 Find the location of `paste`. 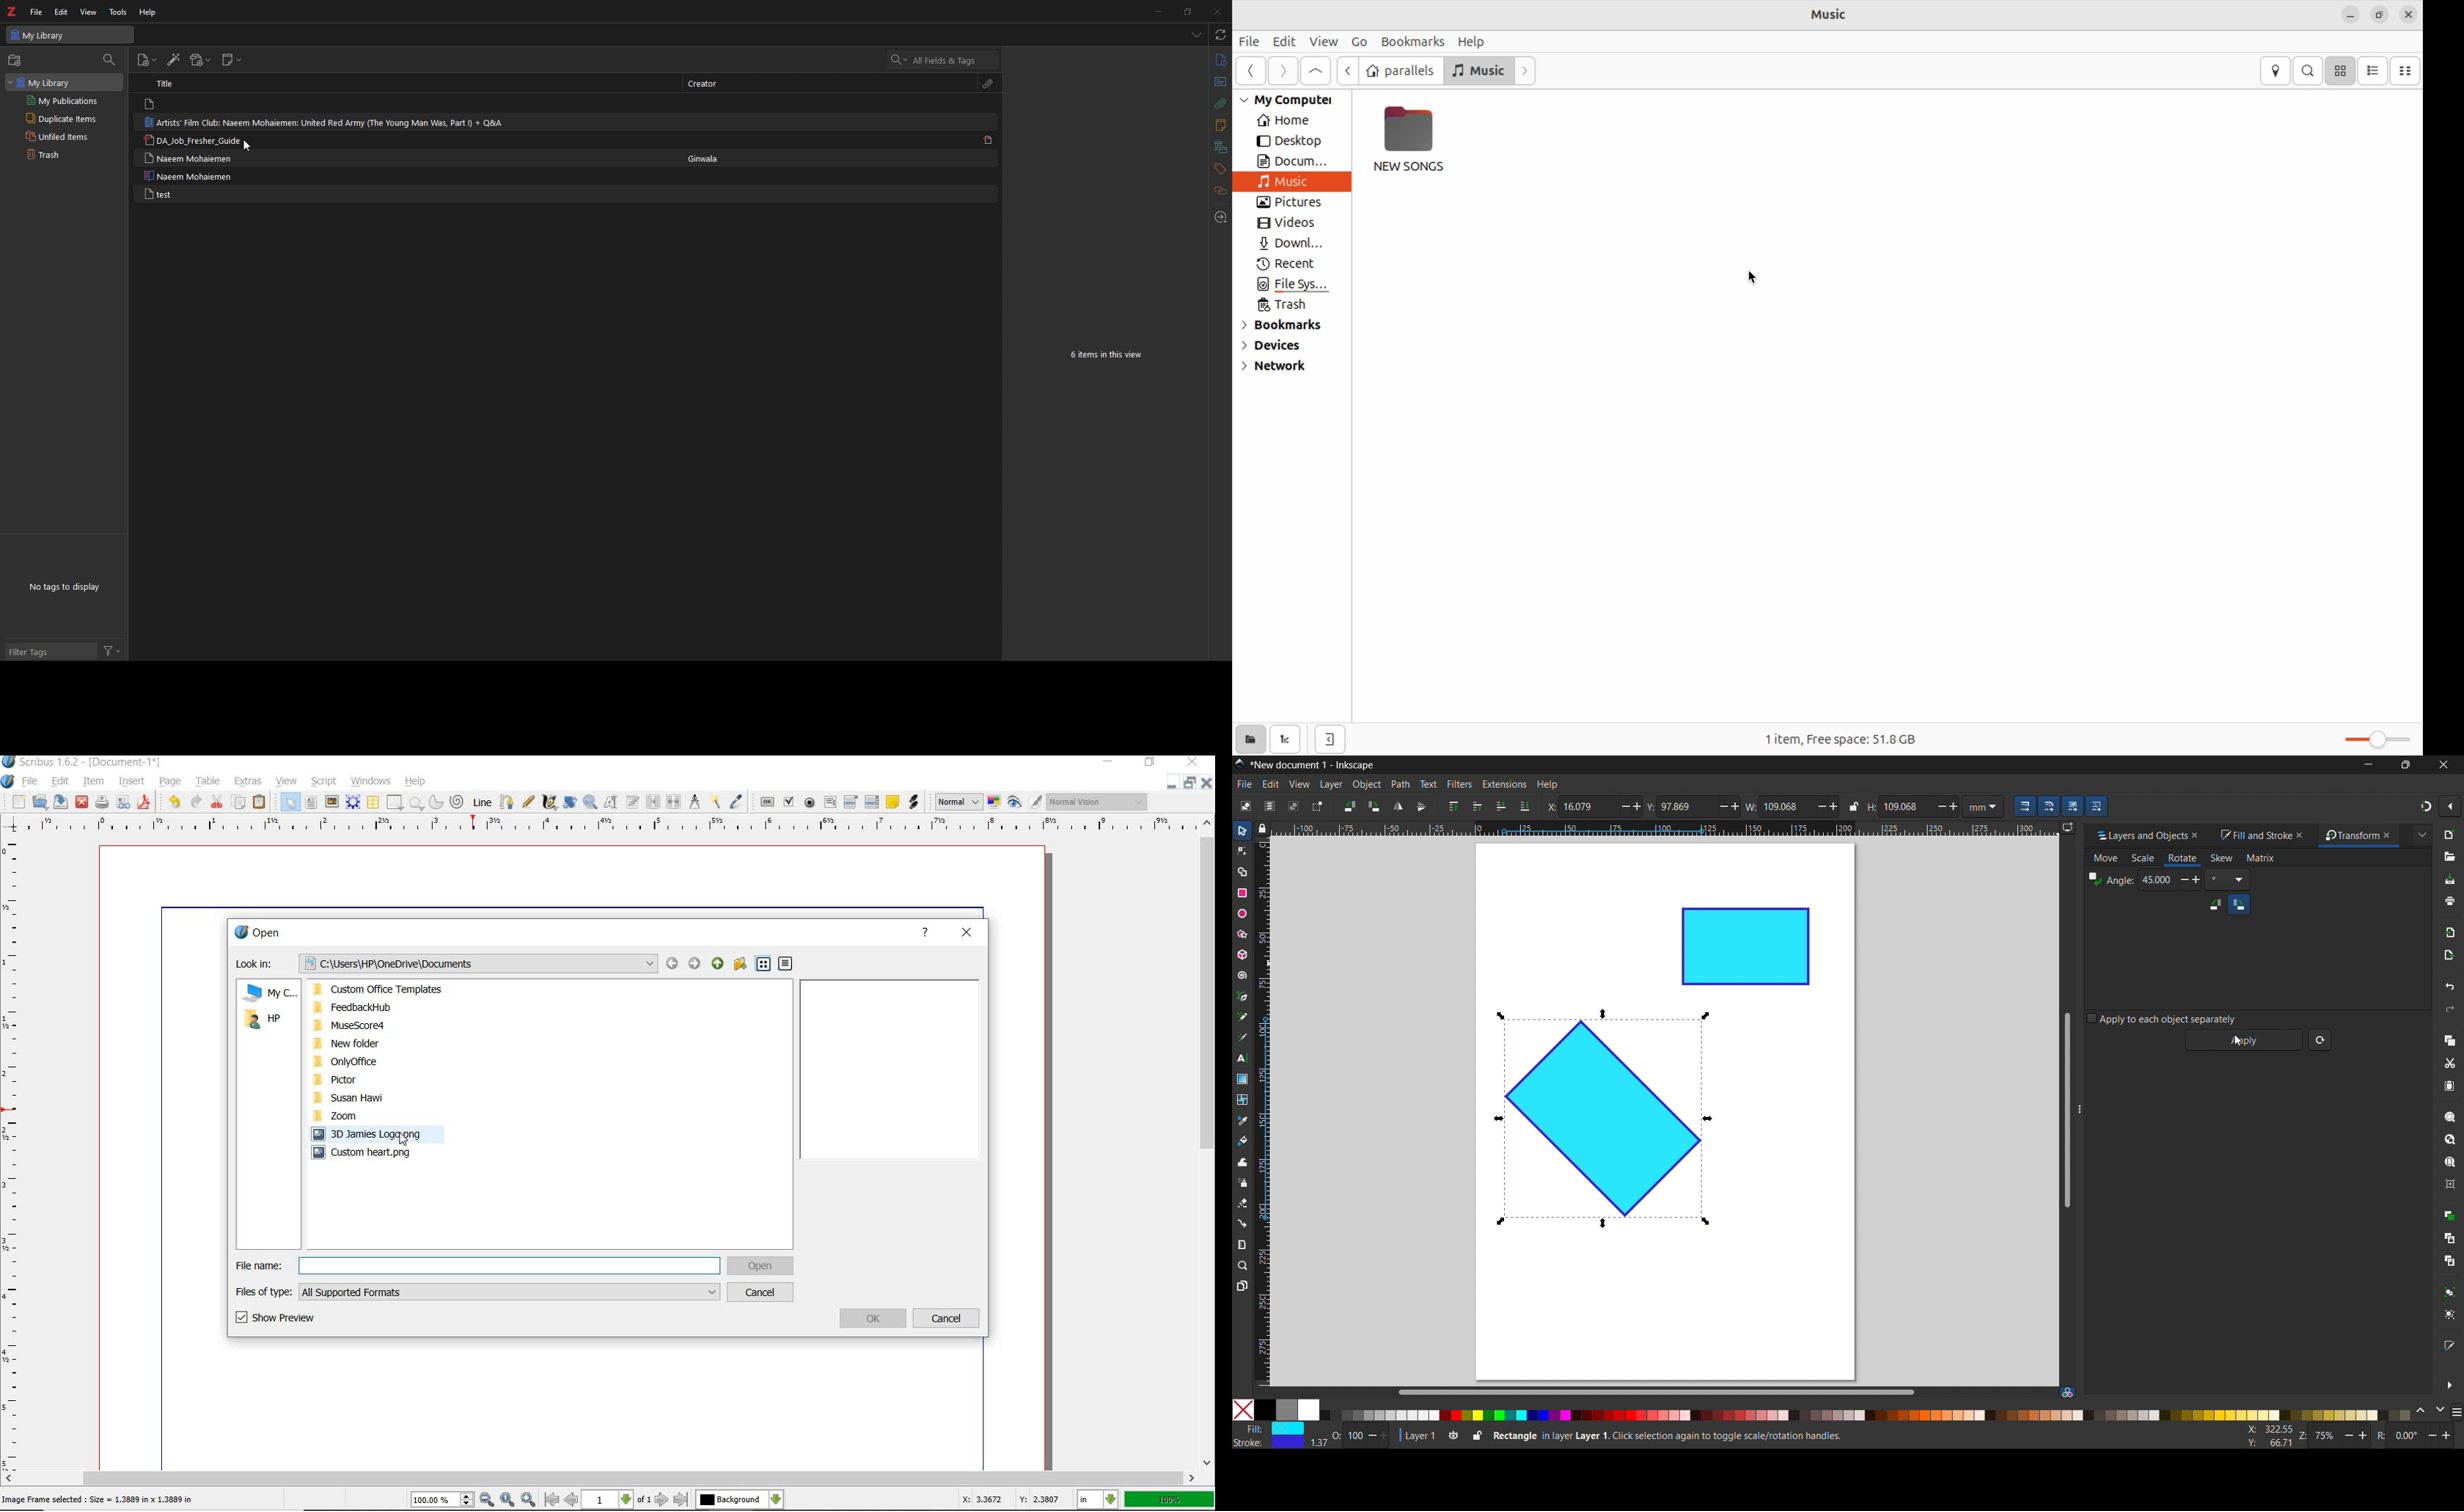

paste is located at coordinates (260, 802).